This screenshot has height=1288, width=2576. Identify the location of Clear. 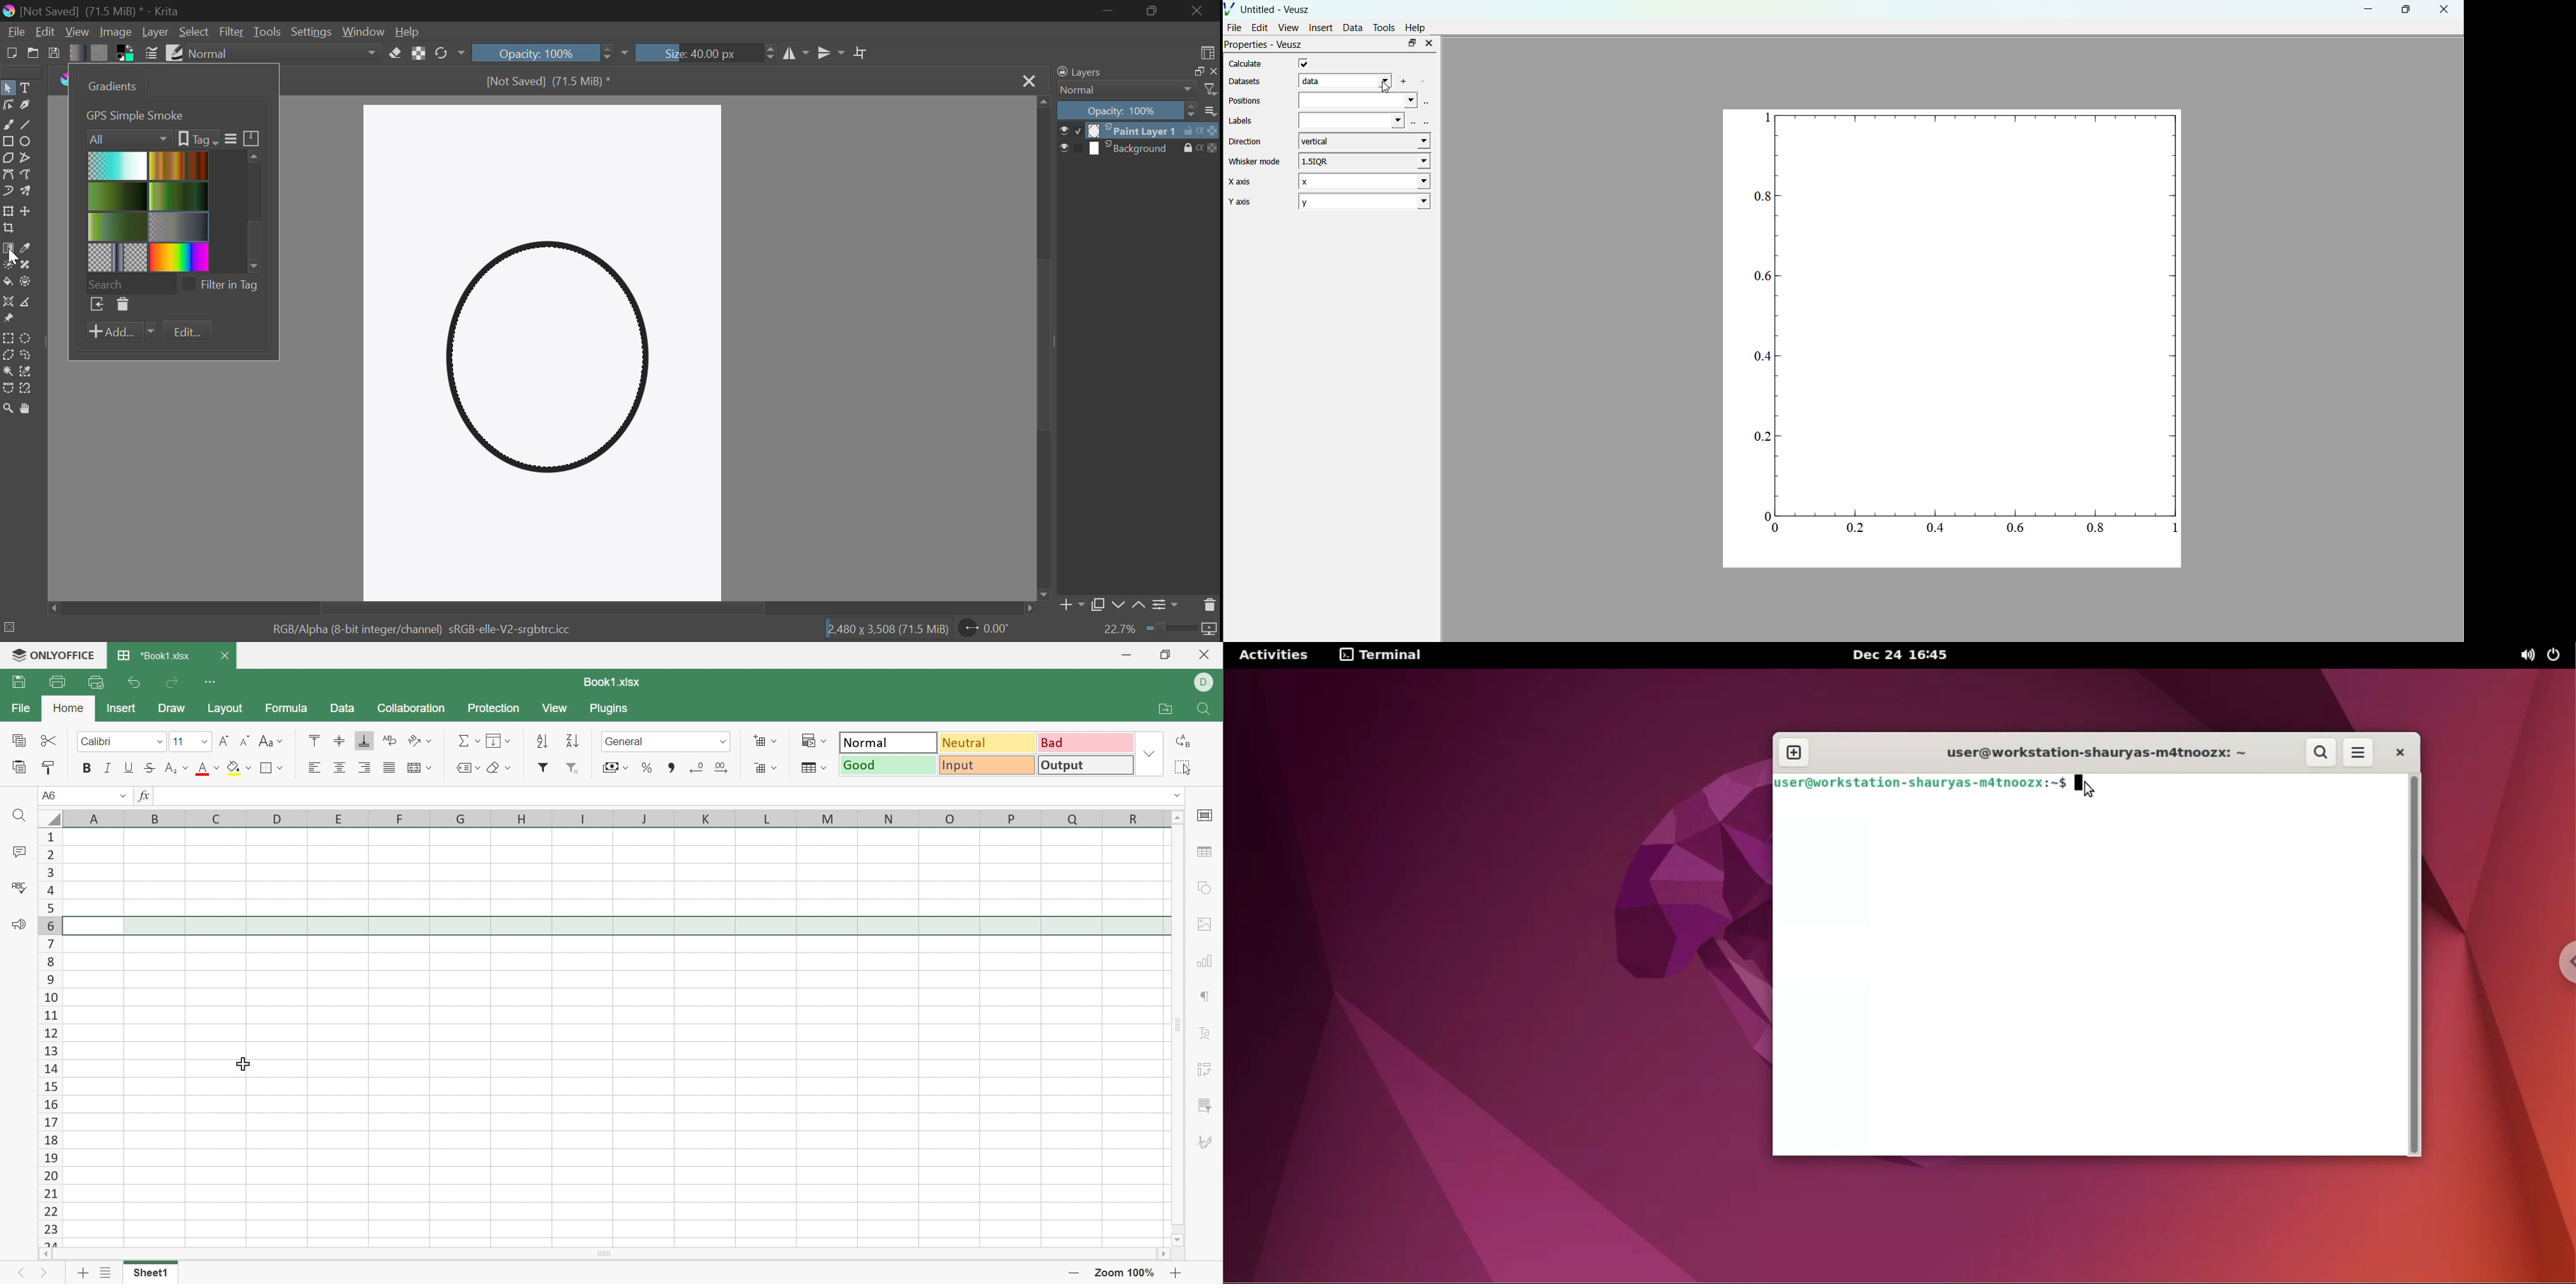
(501, 768).